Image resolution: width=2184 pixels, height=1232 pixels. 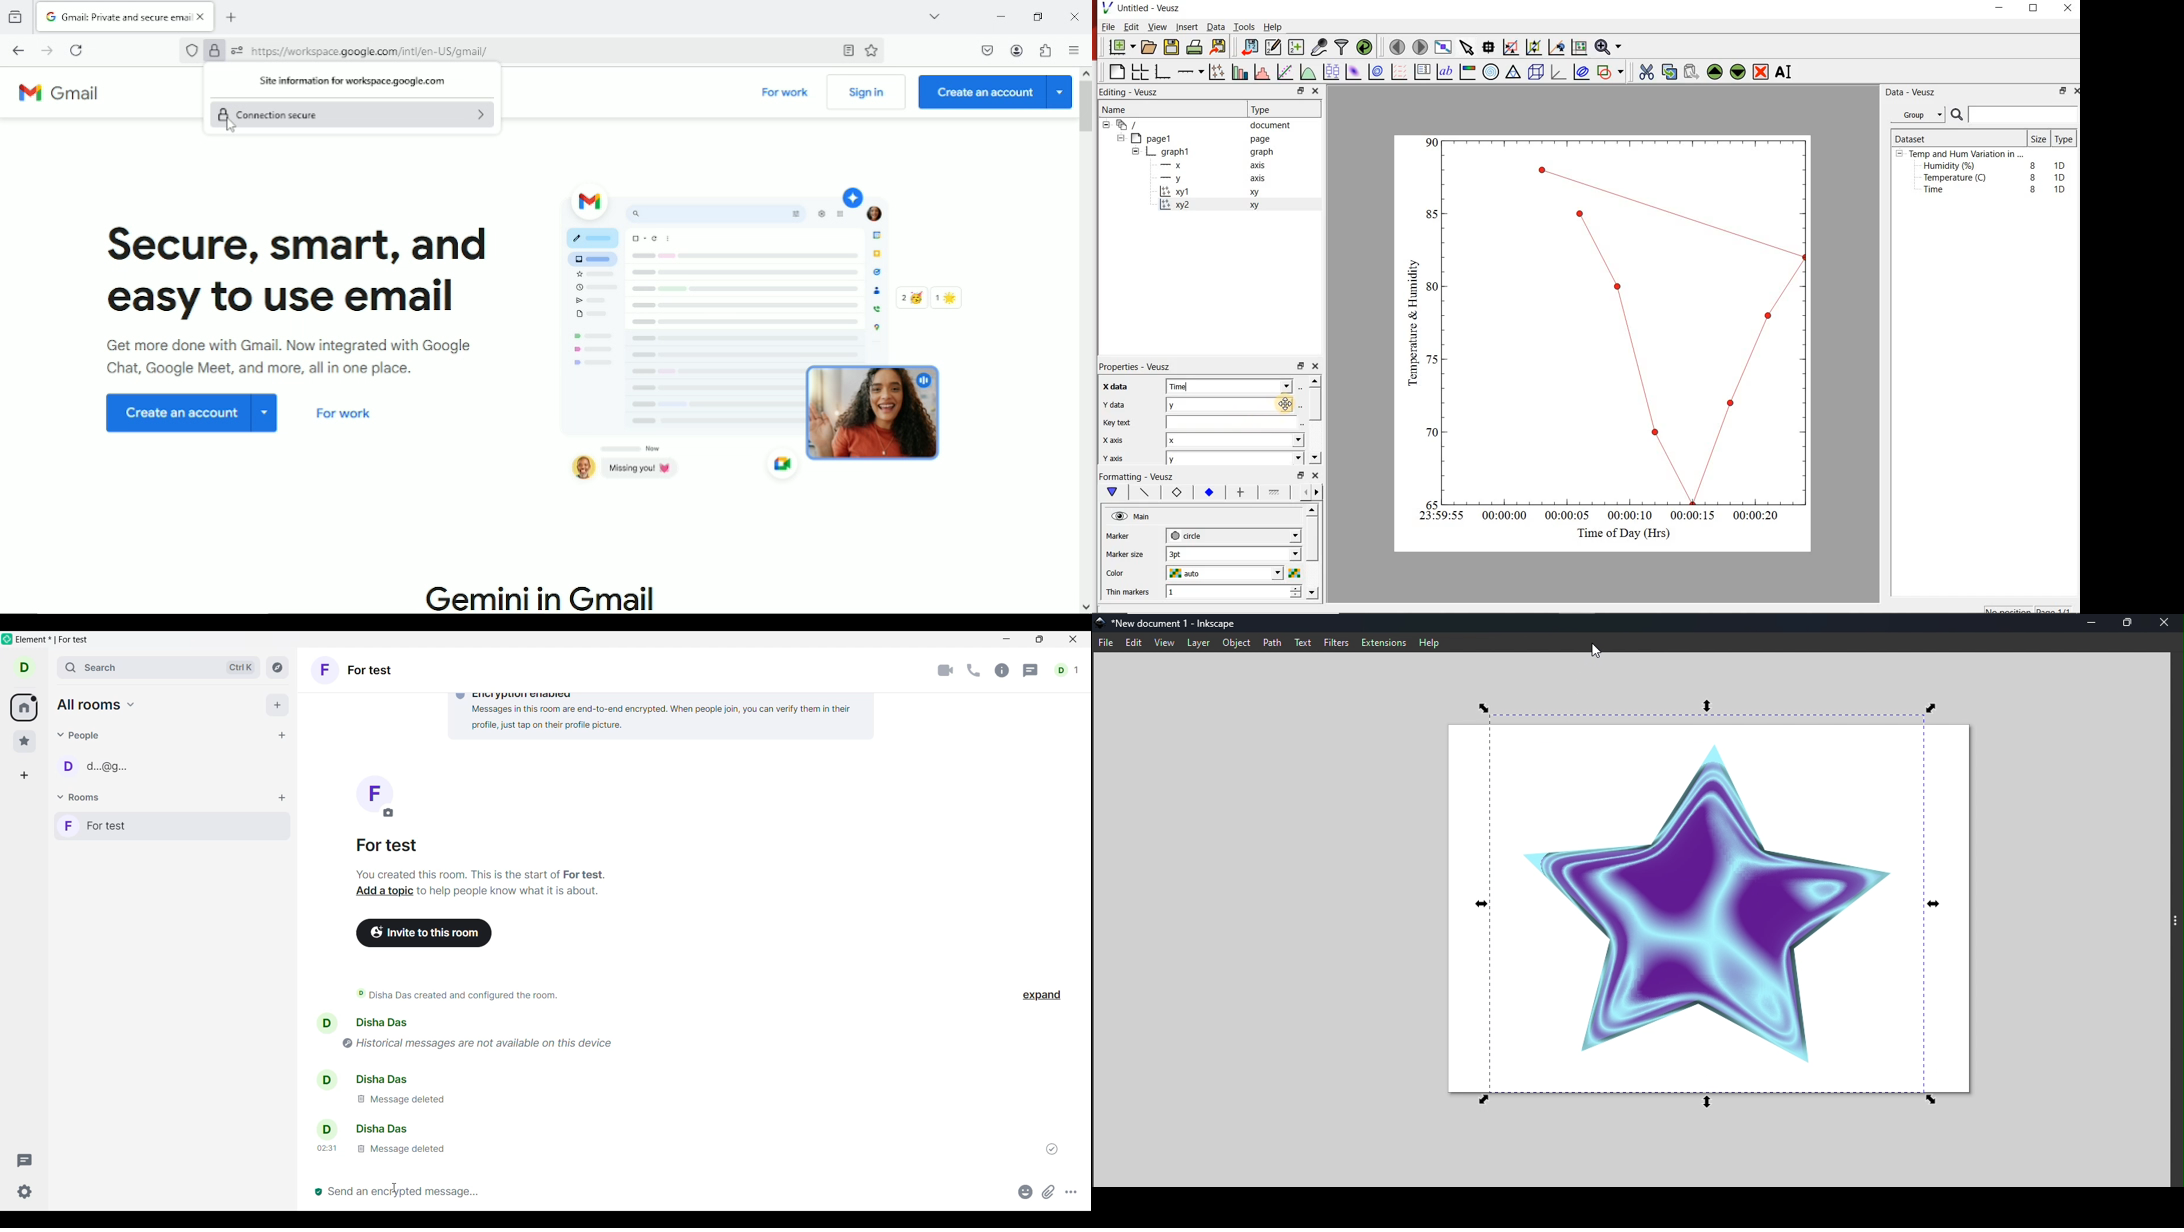 I want to click on Fit a function to data, so click(x=1285, y=71).